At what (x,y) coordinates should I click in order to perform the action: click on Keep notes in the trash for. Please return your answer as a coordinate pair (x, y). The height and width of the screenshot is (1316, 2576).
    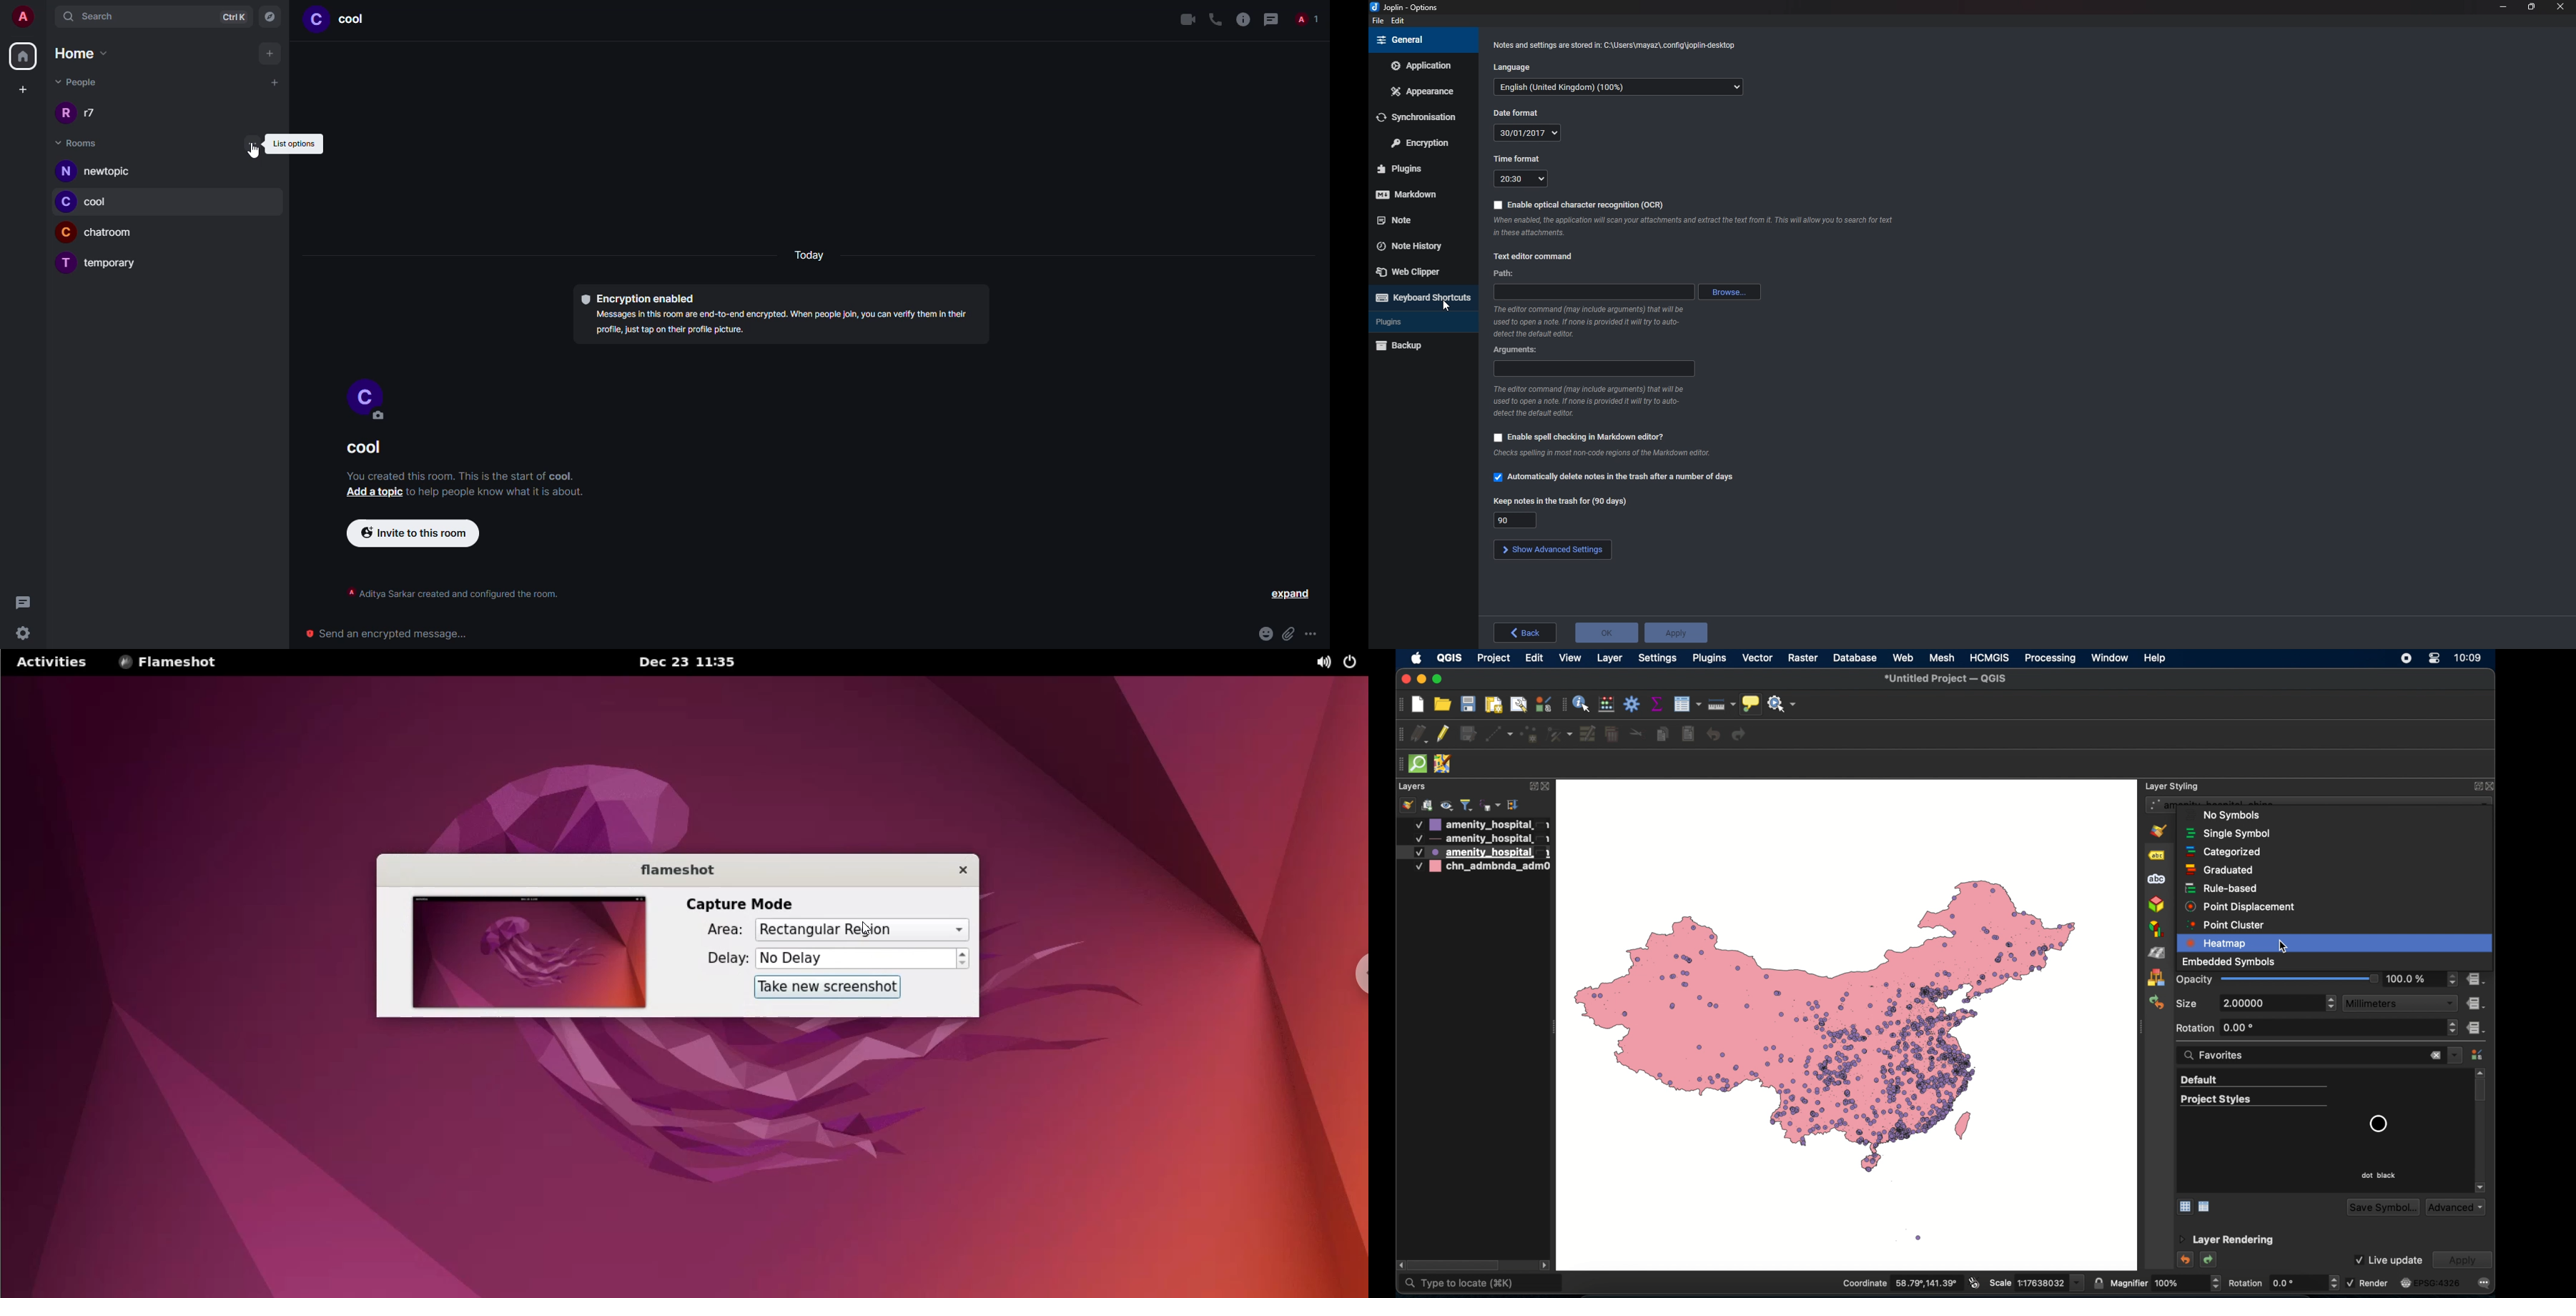
    Looking at the image, I should click on (1565, 502).